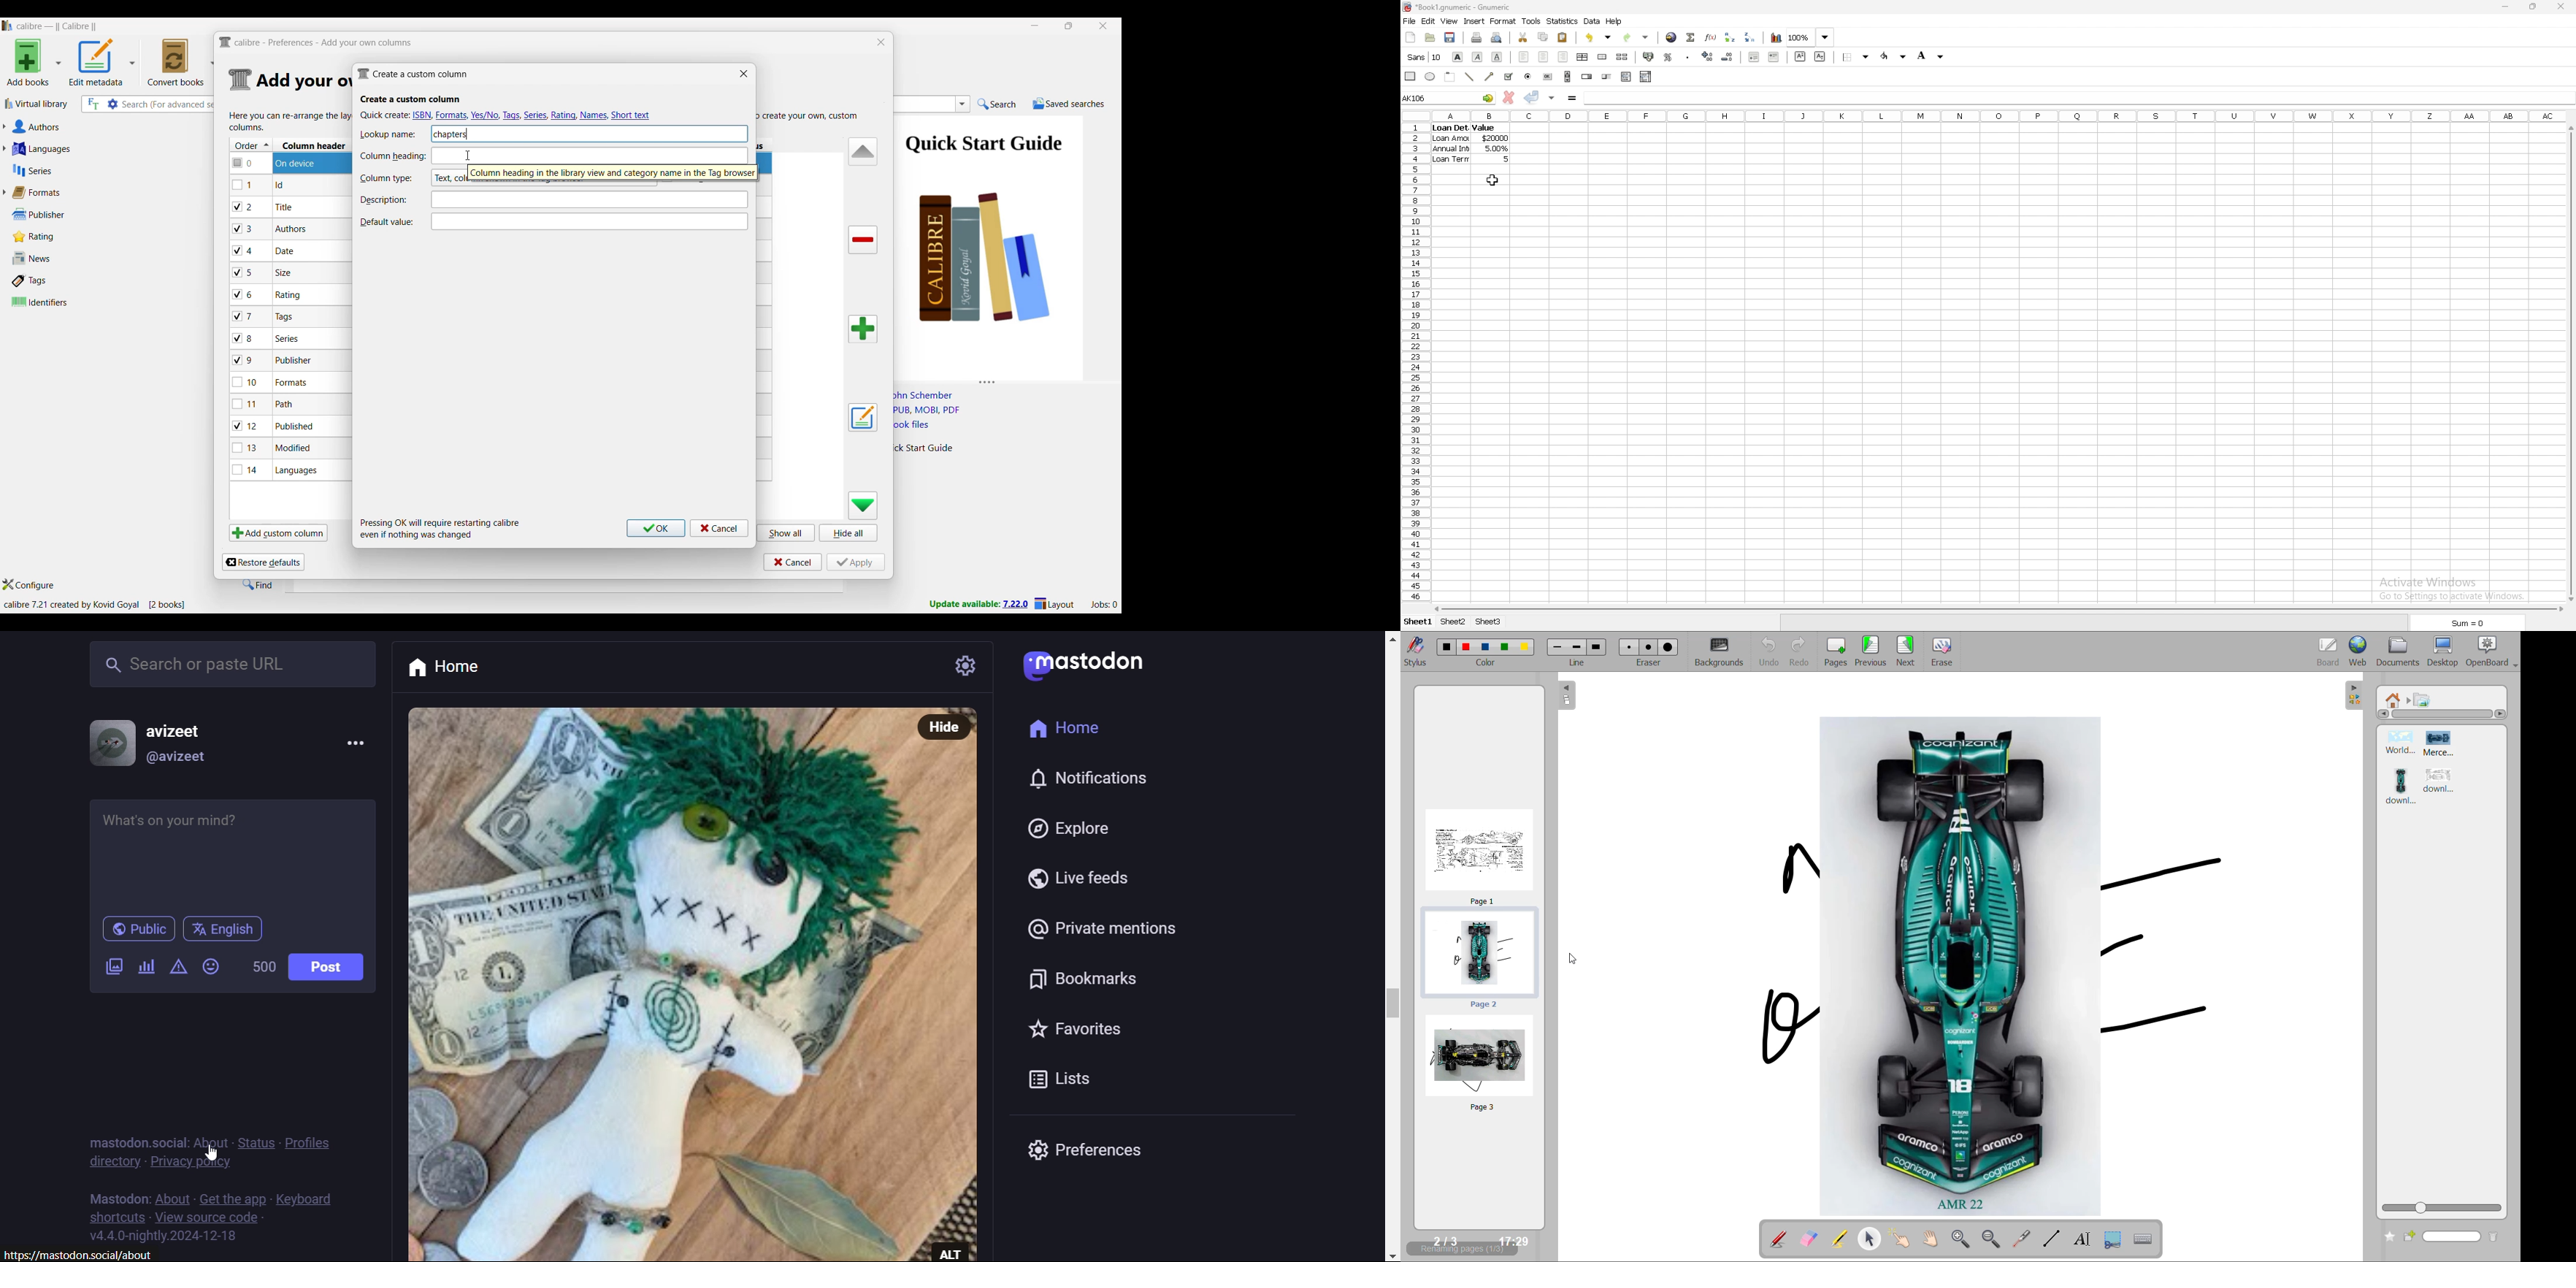  What do you see at coordinates (1478, 37) in the screenshot?
I see `print` at bounding box center [1478, 37].